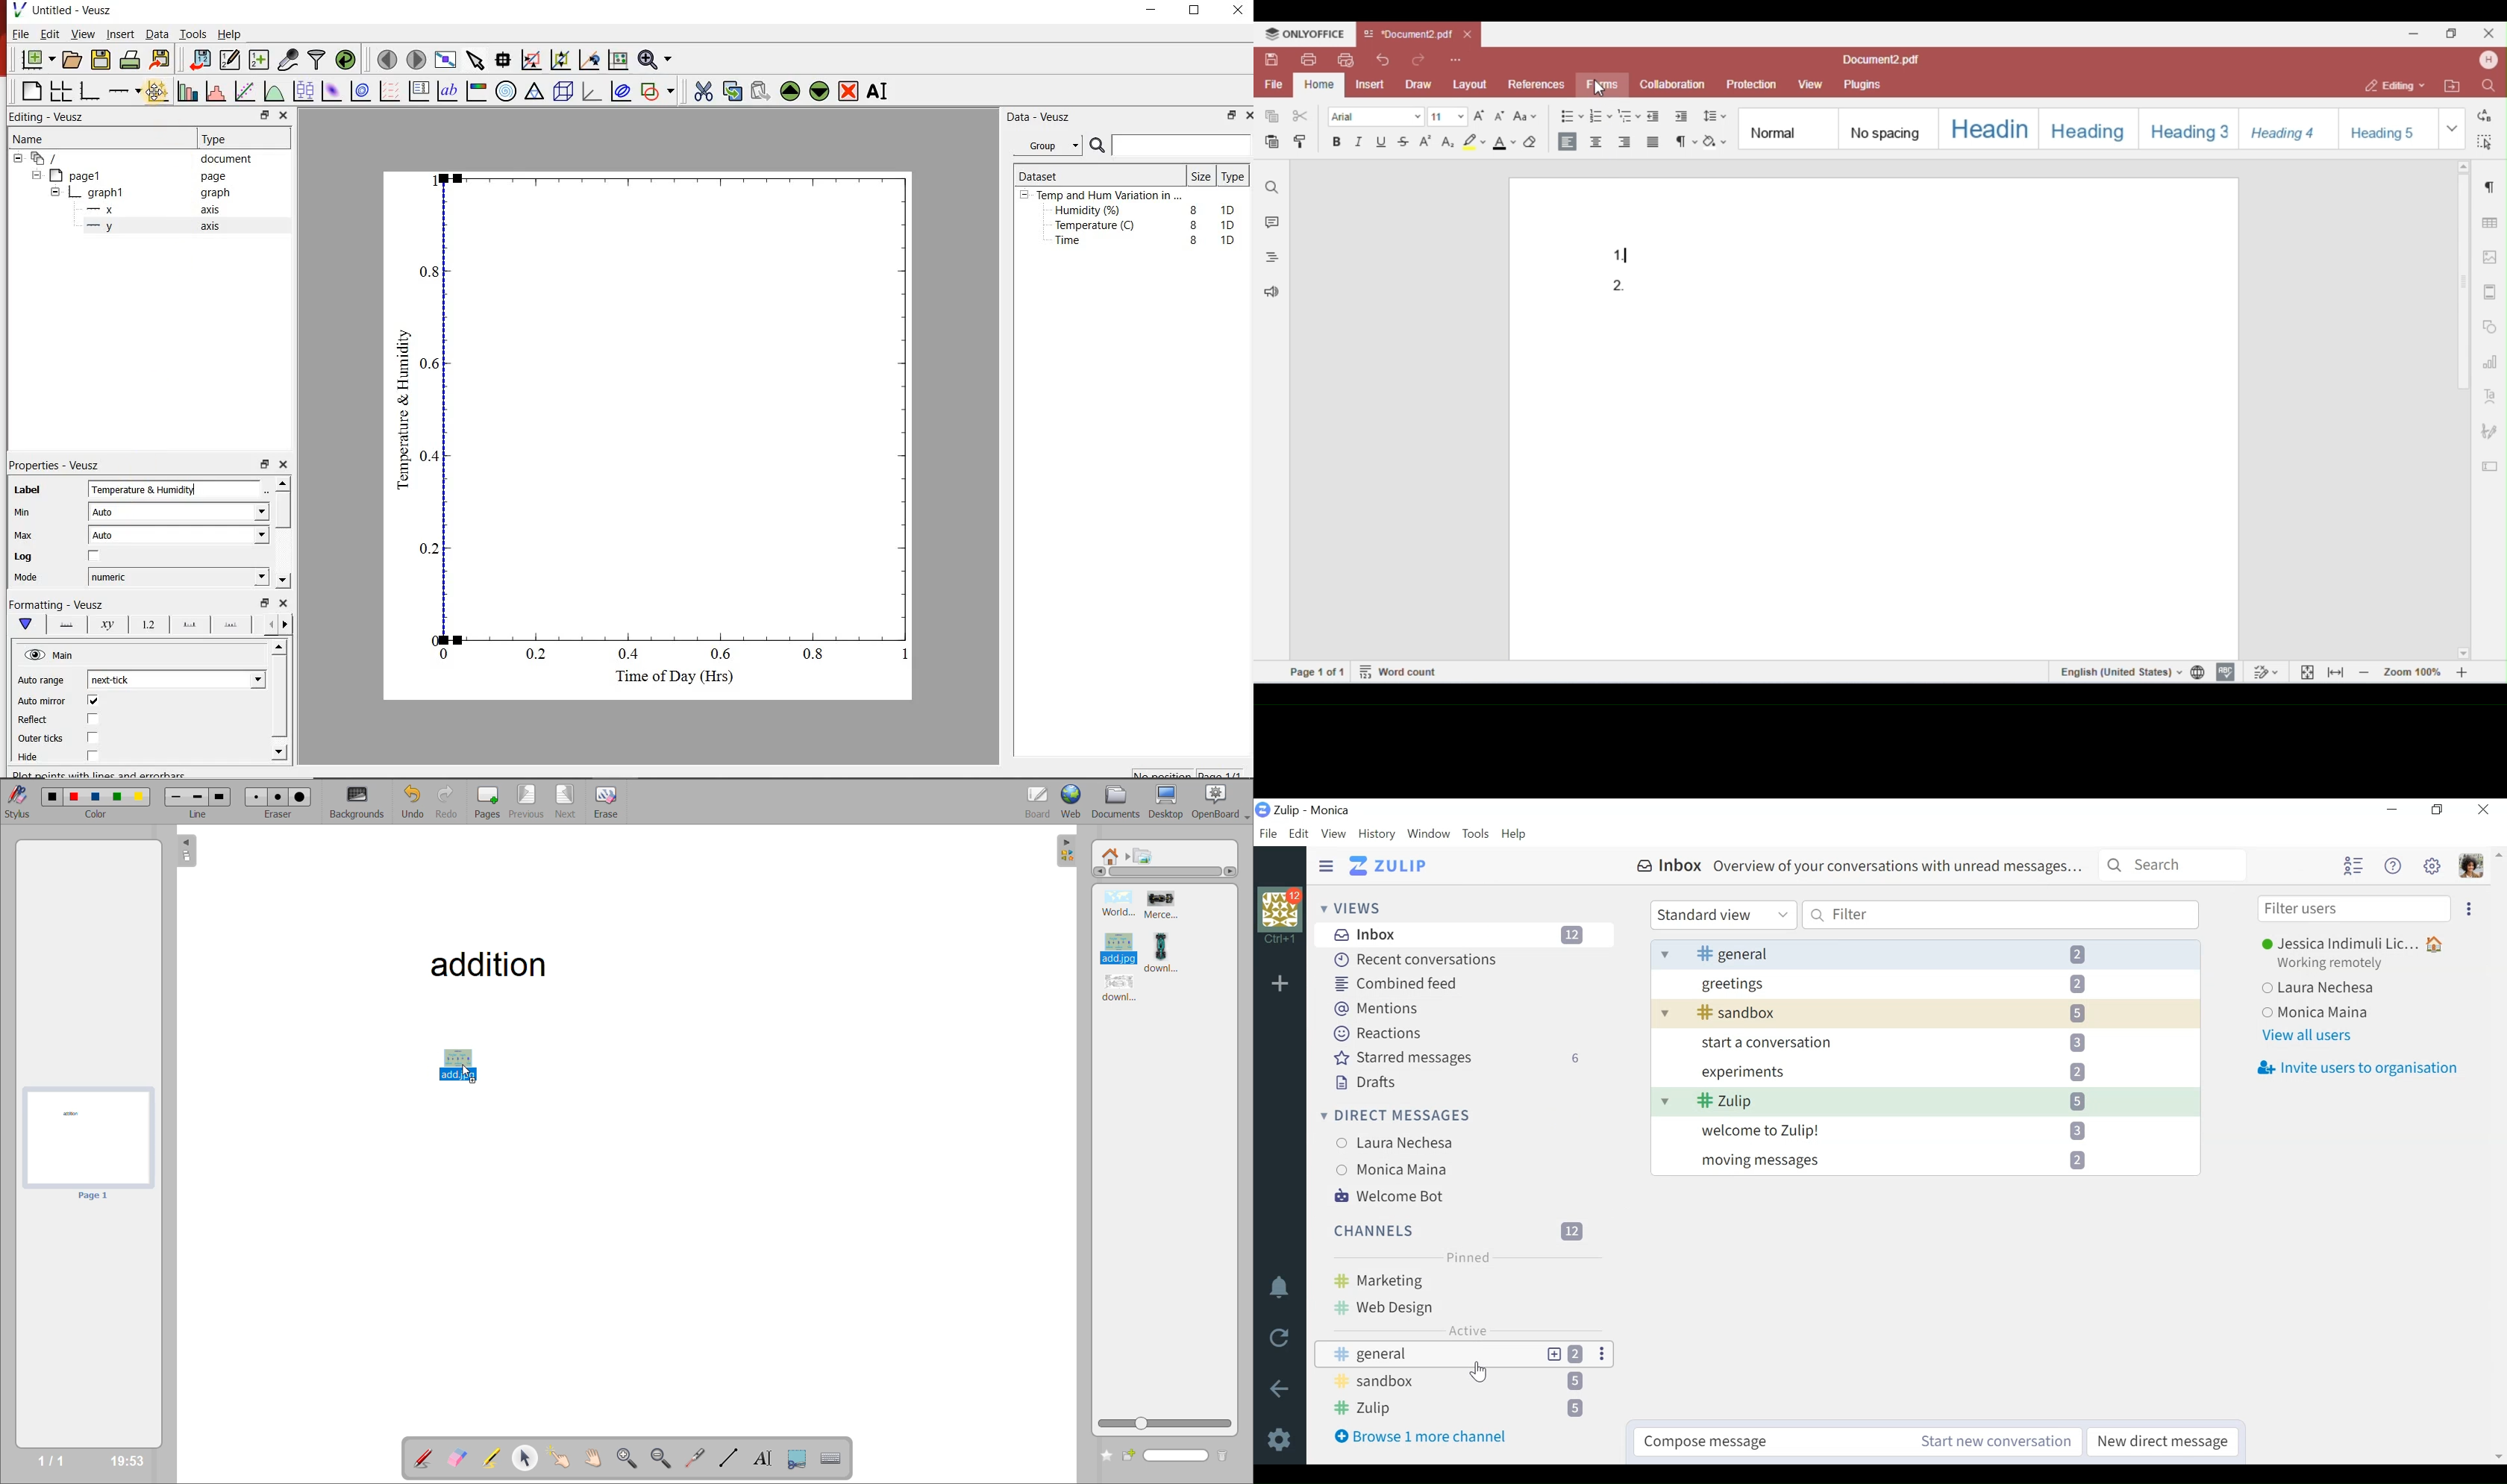 The width and height of the screenshot is (2520, 1484). Describe the element at coordinates (1098, 227) in the screenshot. I see `Temperature (C)` at that location.